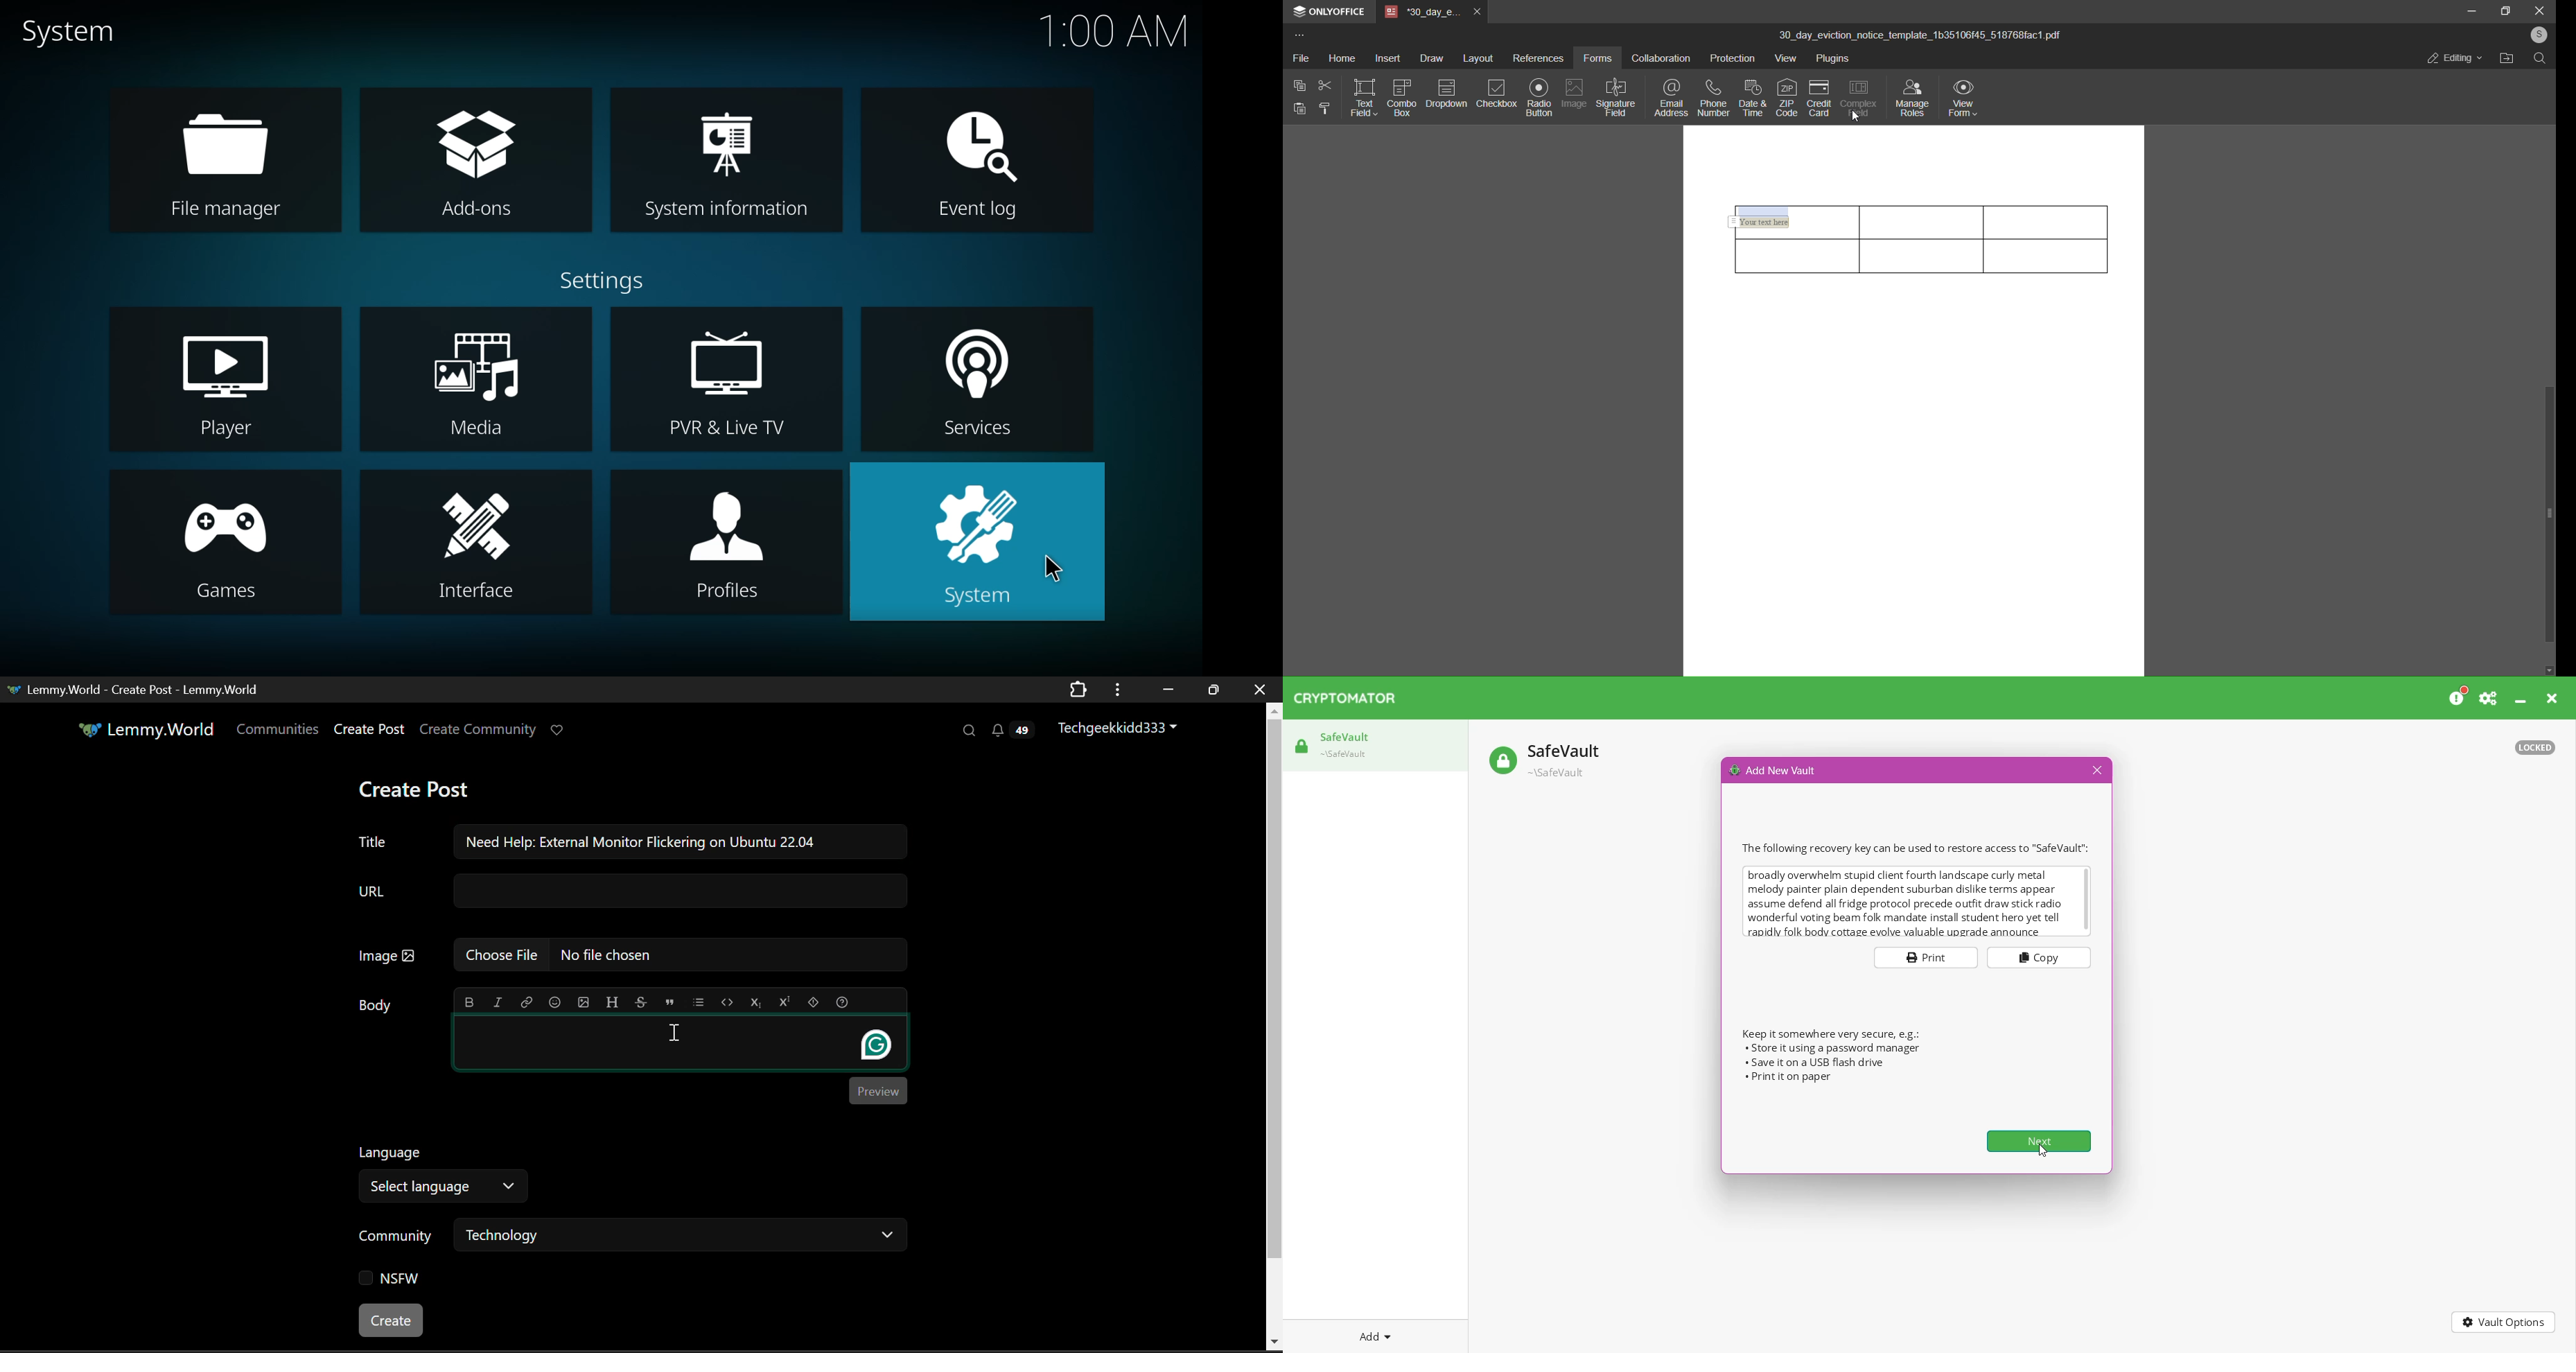 Image resolution: width=2576 pixels, height=1372 pixels. What do you see at coordinates (1324, 86) in the screenshot?
I see `cut` at bounding box center [1324, 86].